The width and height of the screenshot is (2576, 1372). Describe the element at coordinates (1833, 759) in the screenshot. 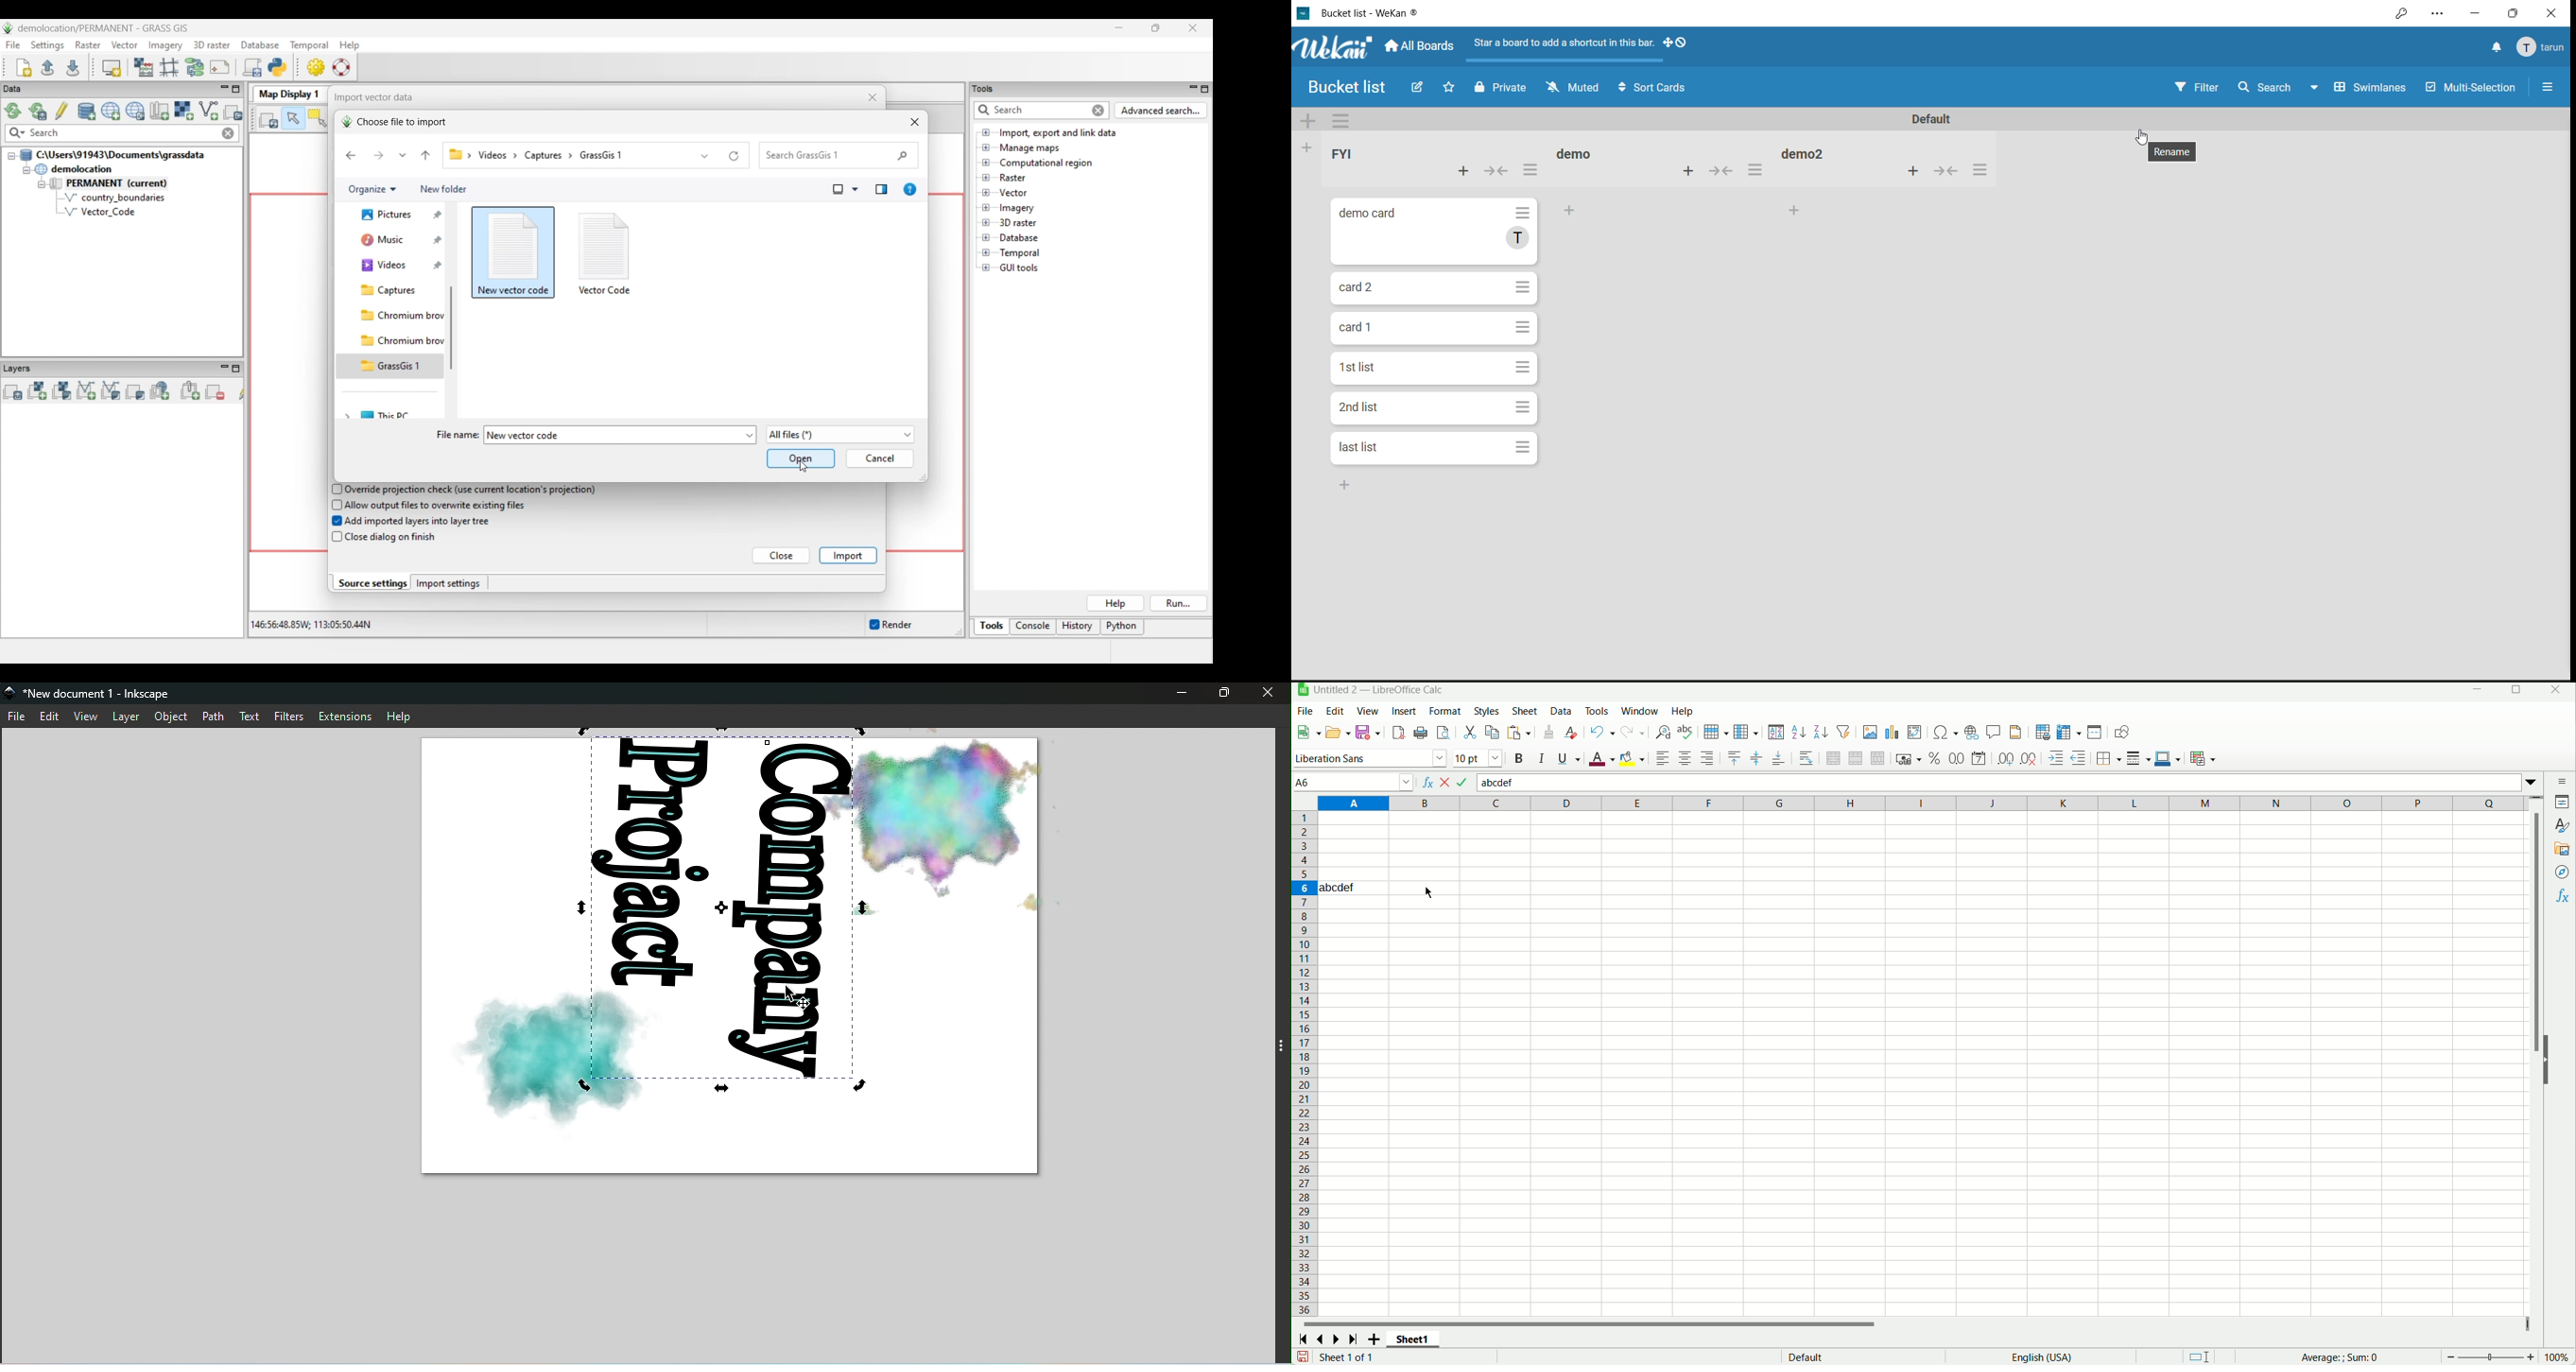

I see `merge and center` at that location.